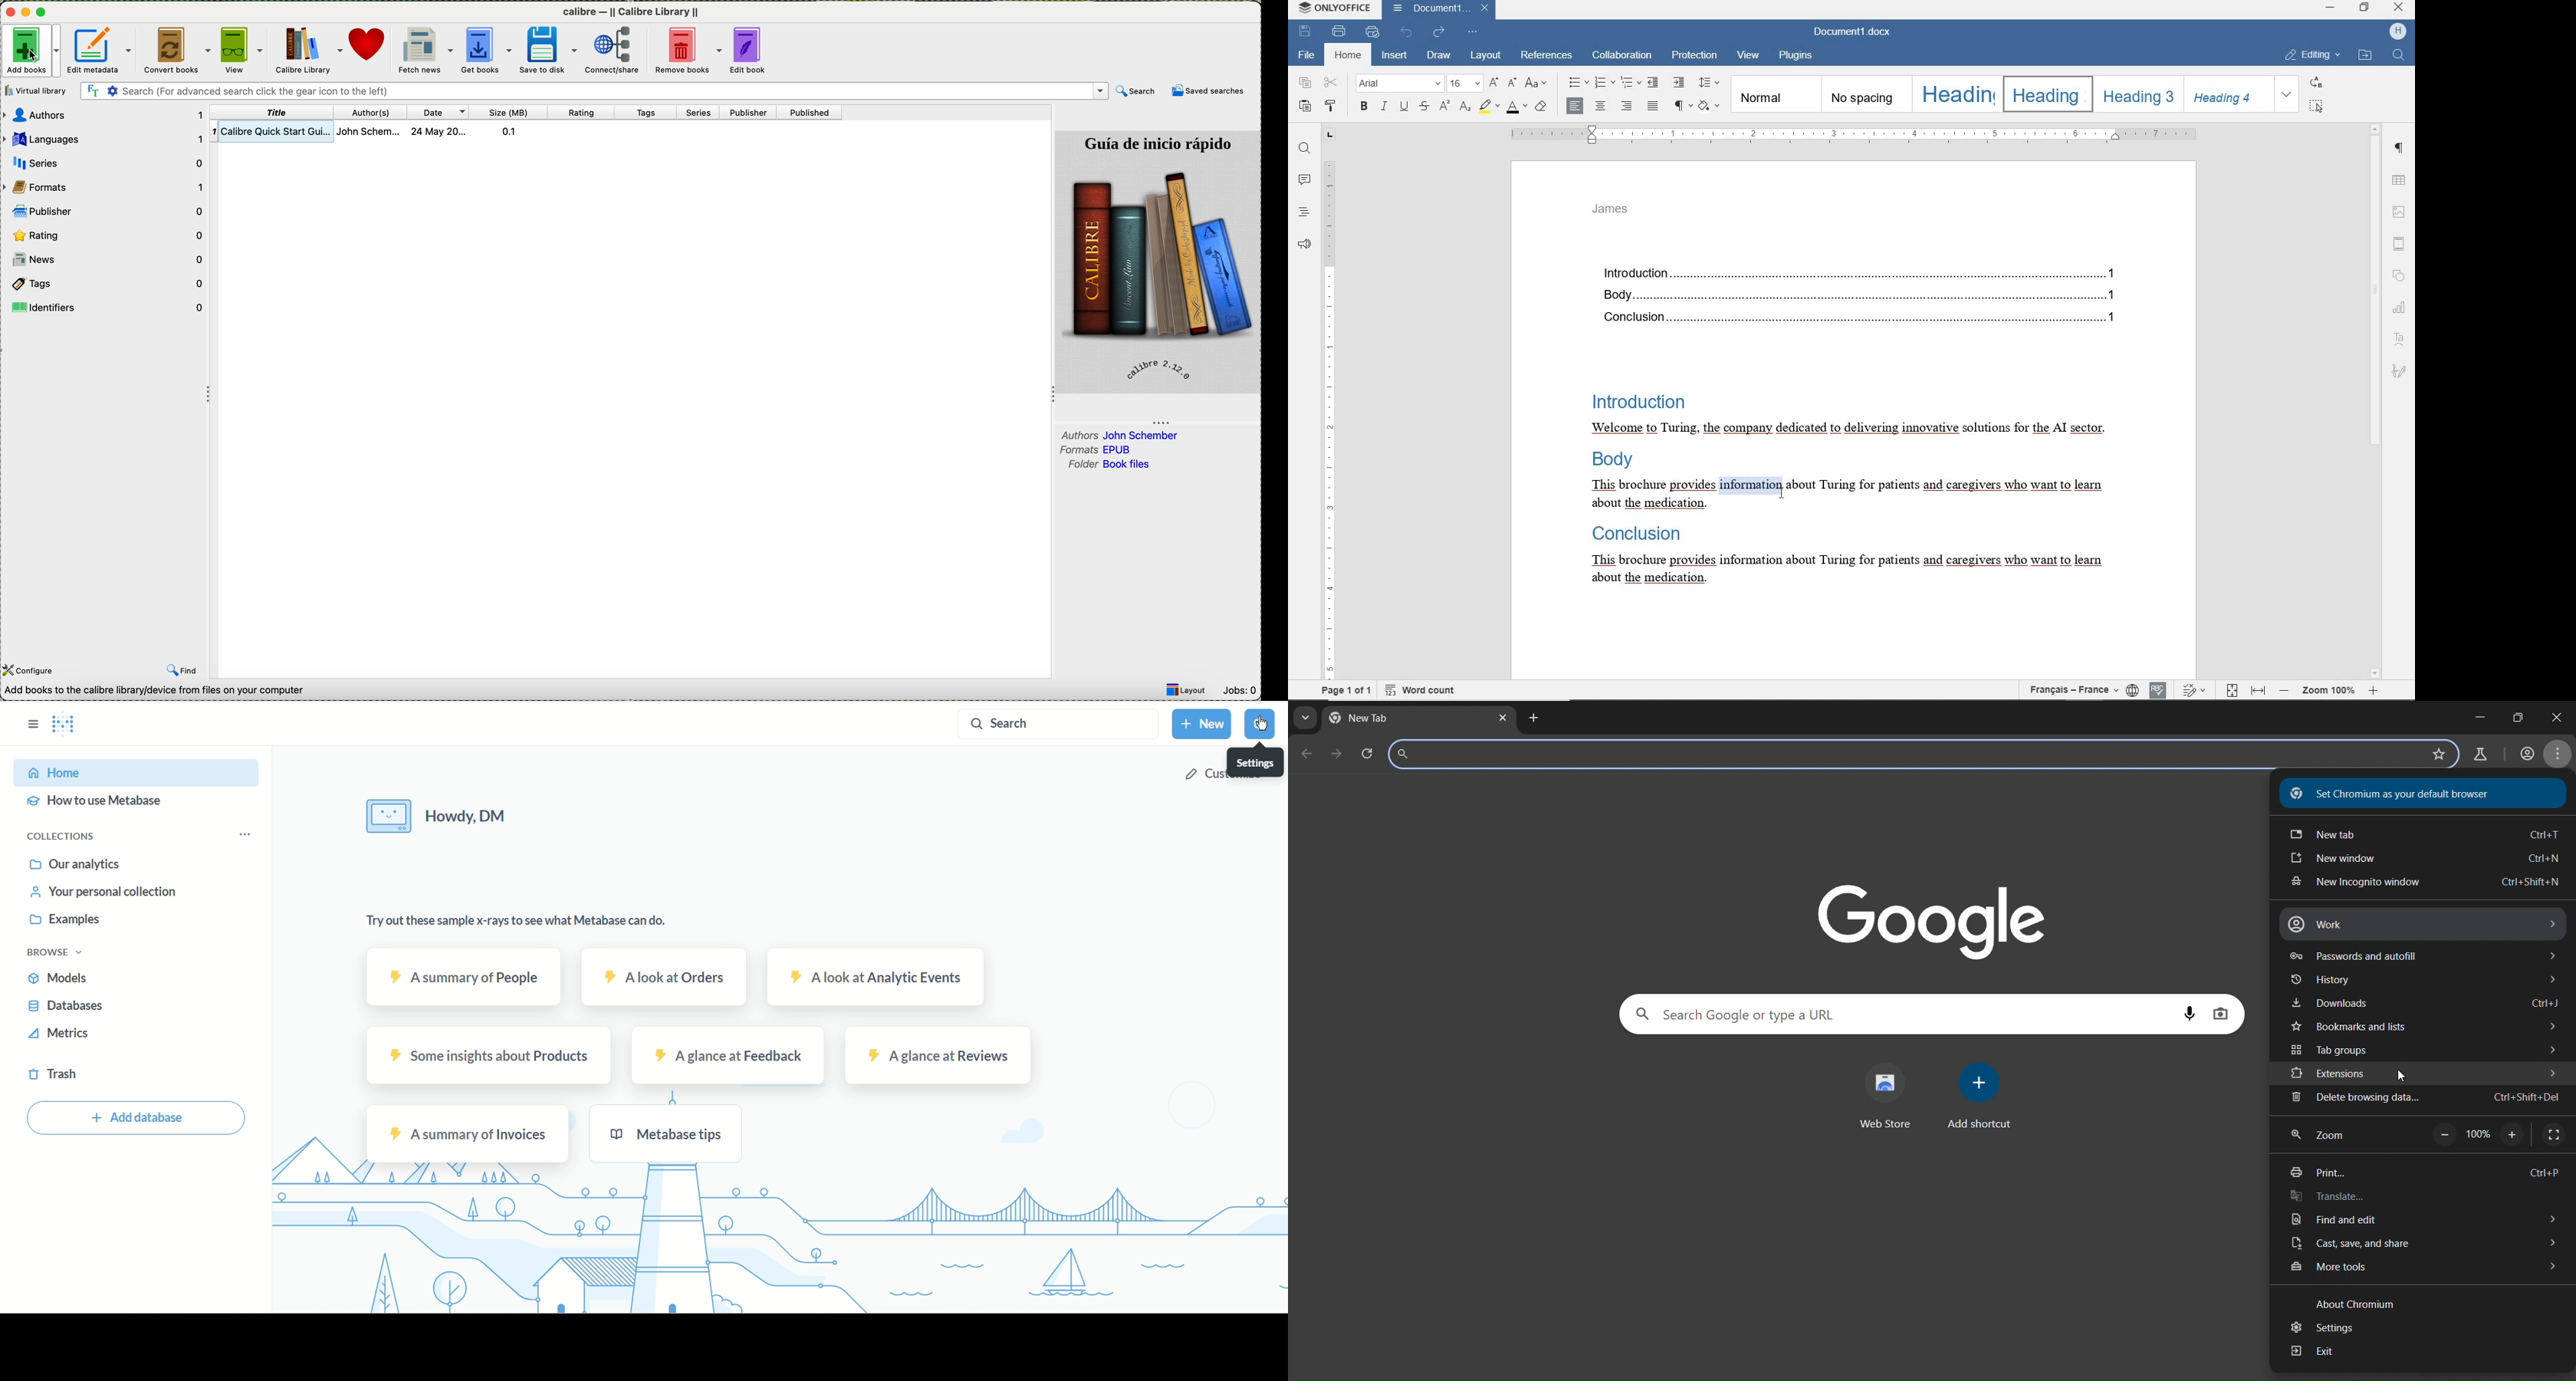  I want to click on view, so click(240, 51).